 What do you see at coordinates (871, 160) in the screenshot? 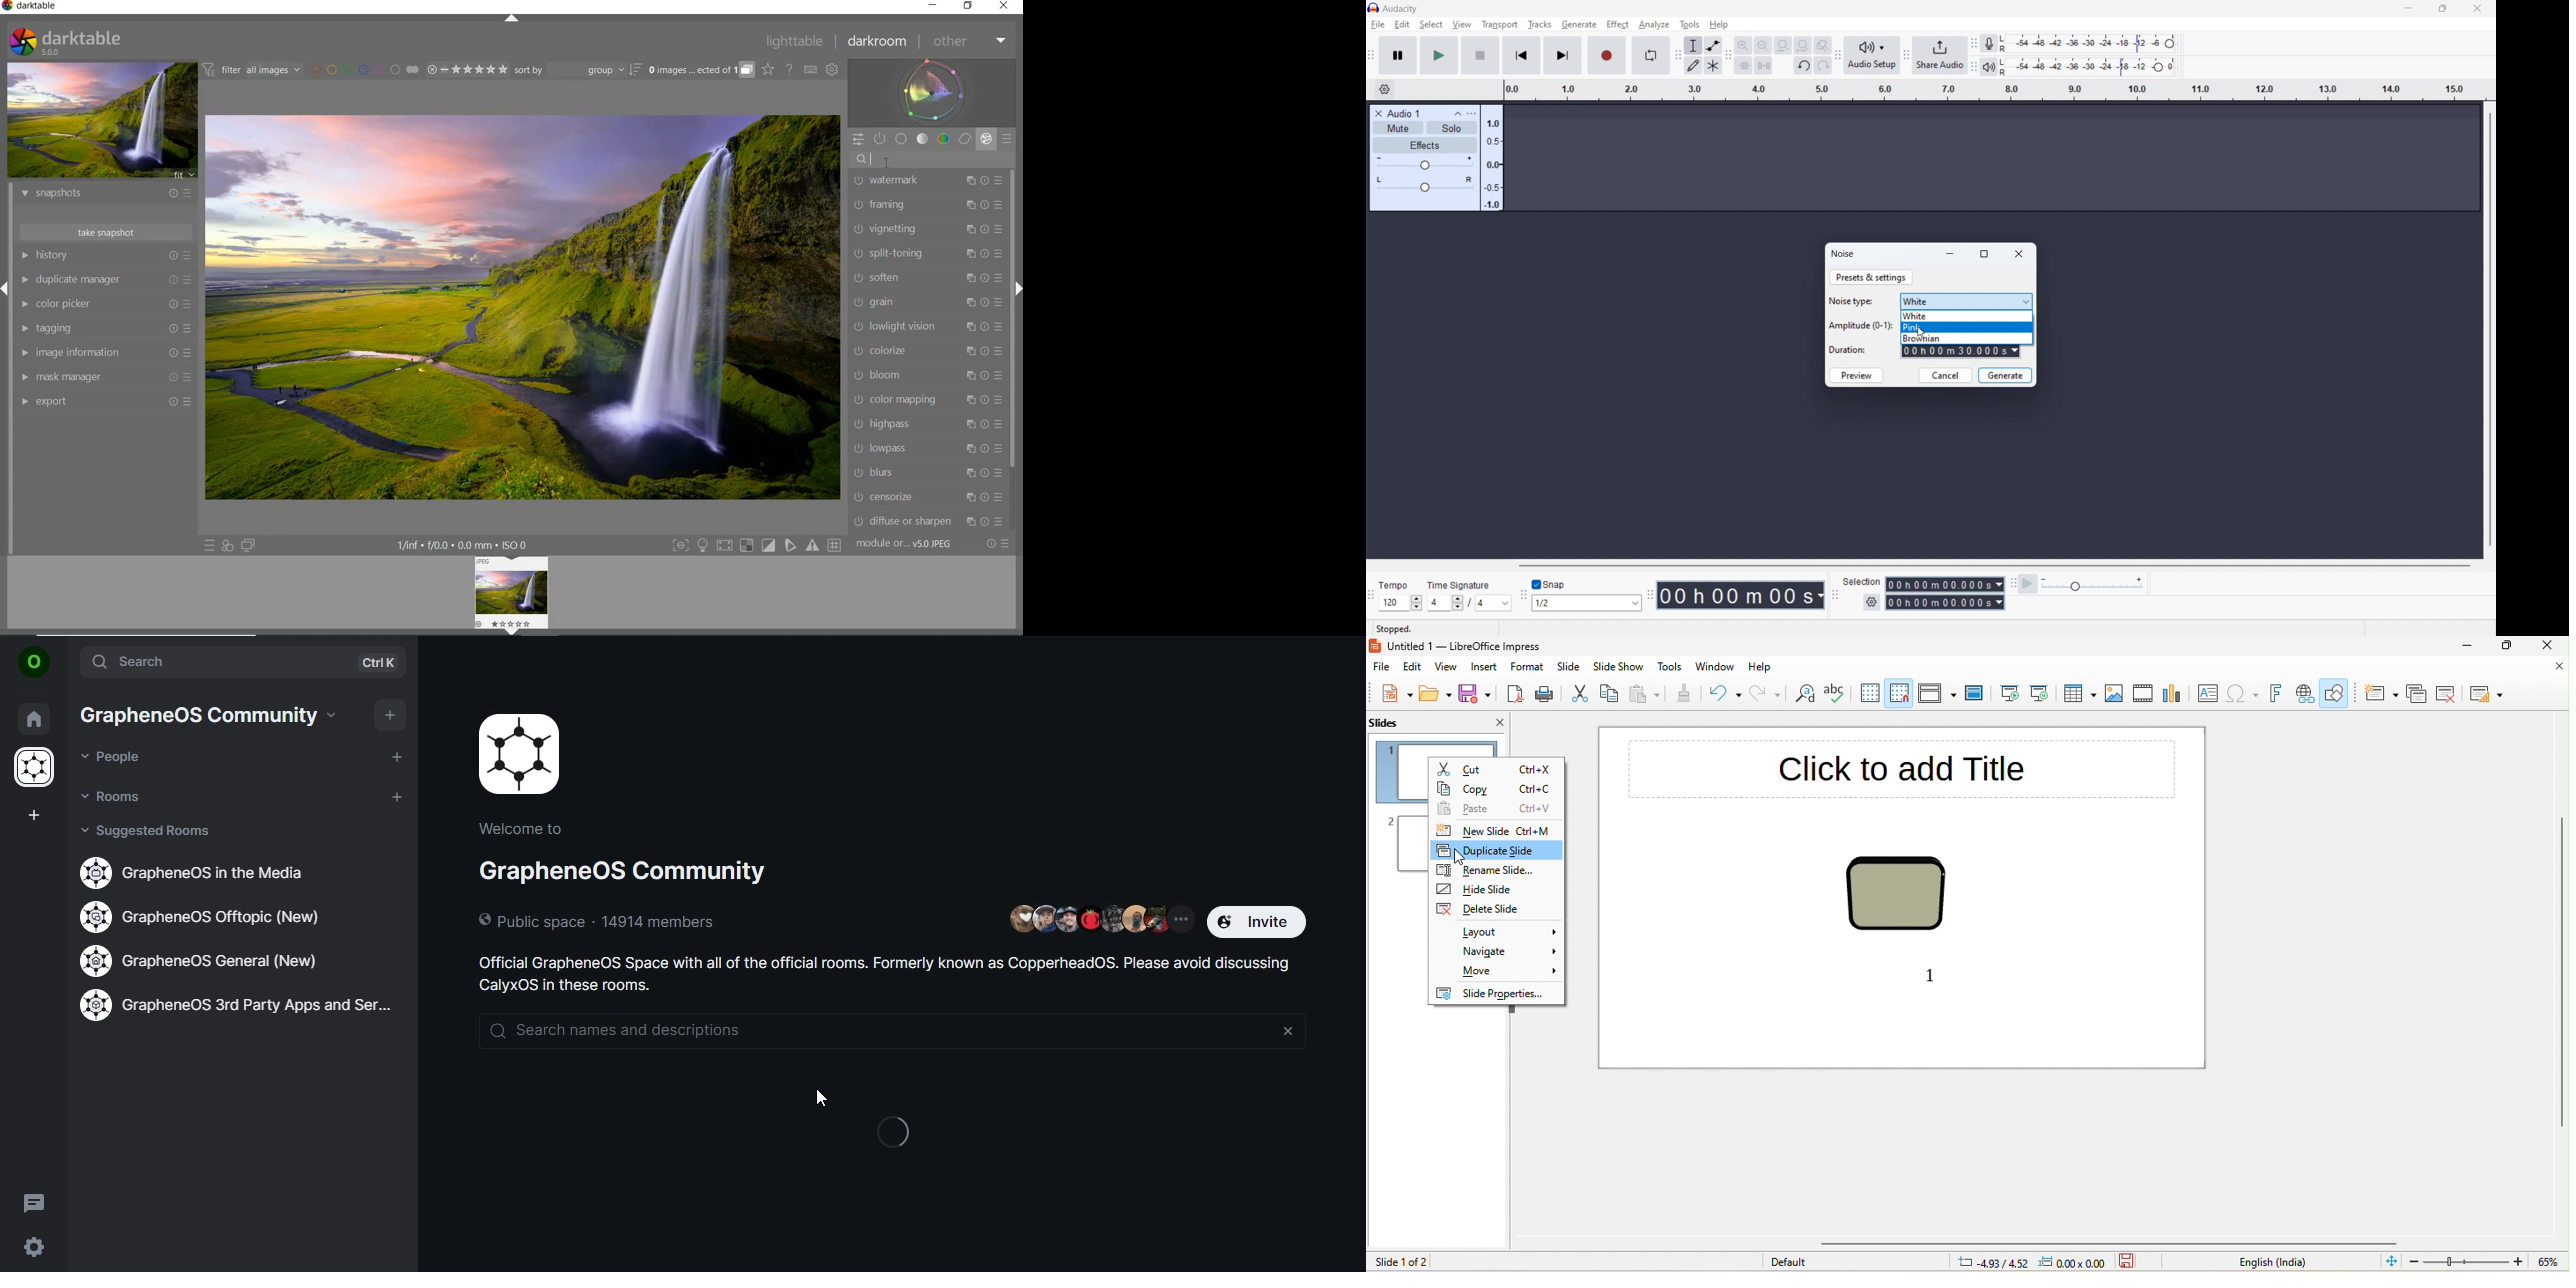
I see `EDITOR` at bounding box center [871, 160].